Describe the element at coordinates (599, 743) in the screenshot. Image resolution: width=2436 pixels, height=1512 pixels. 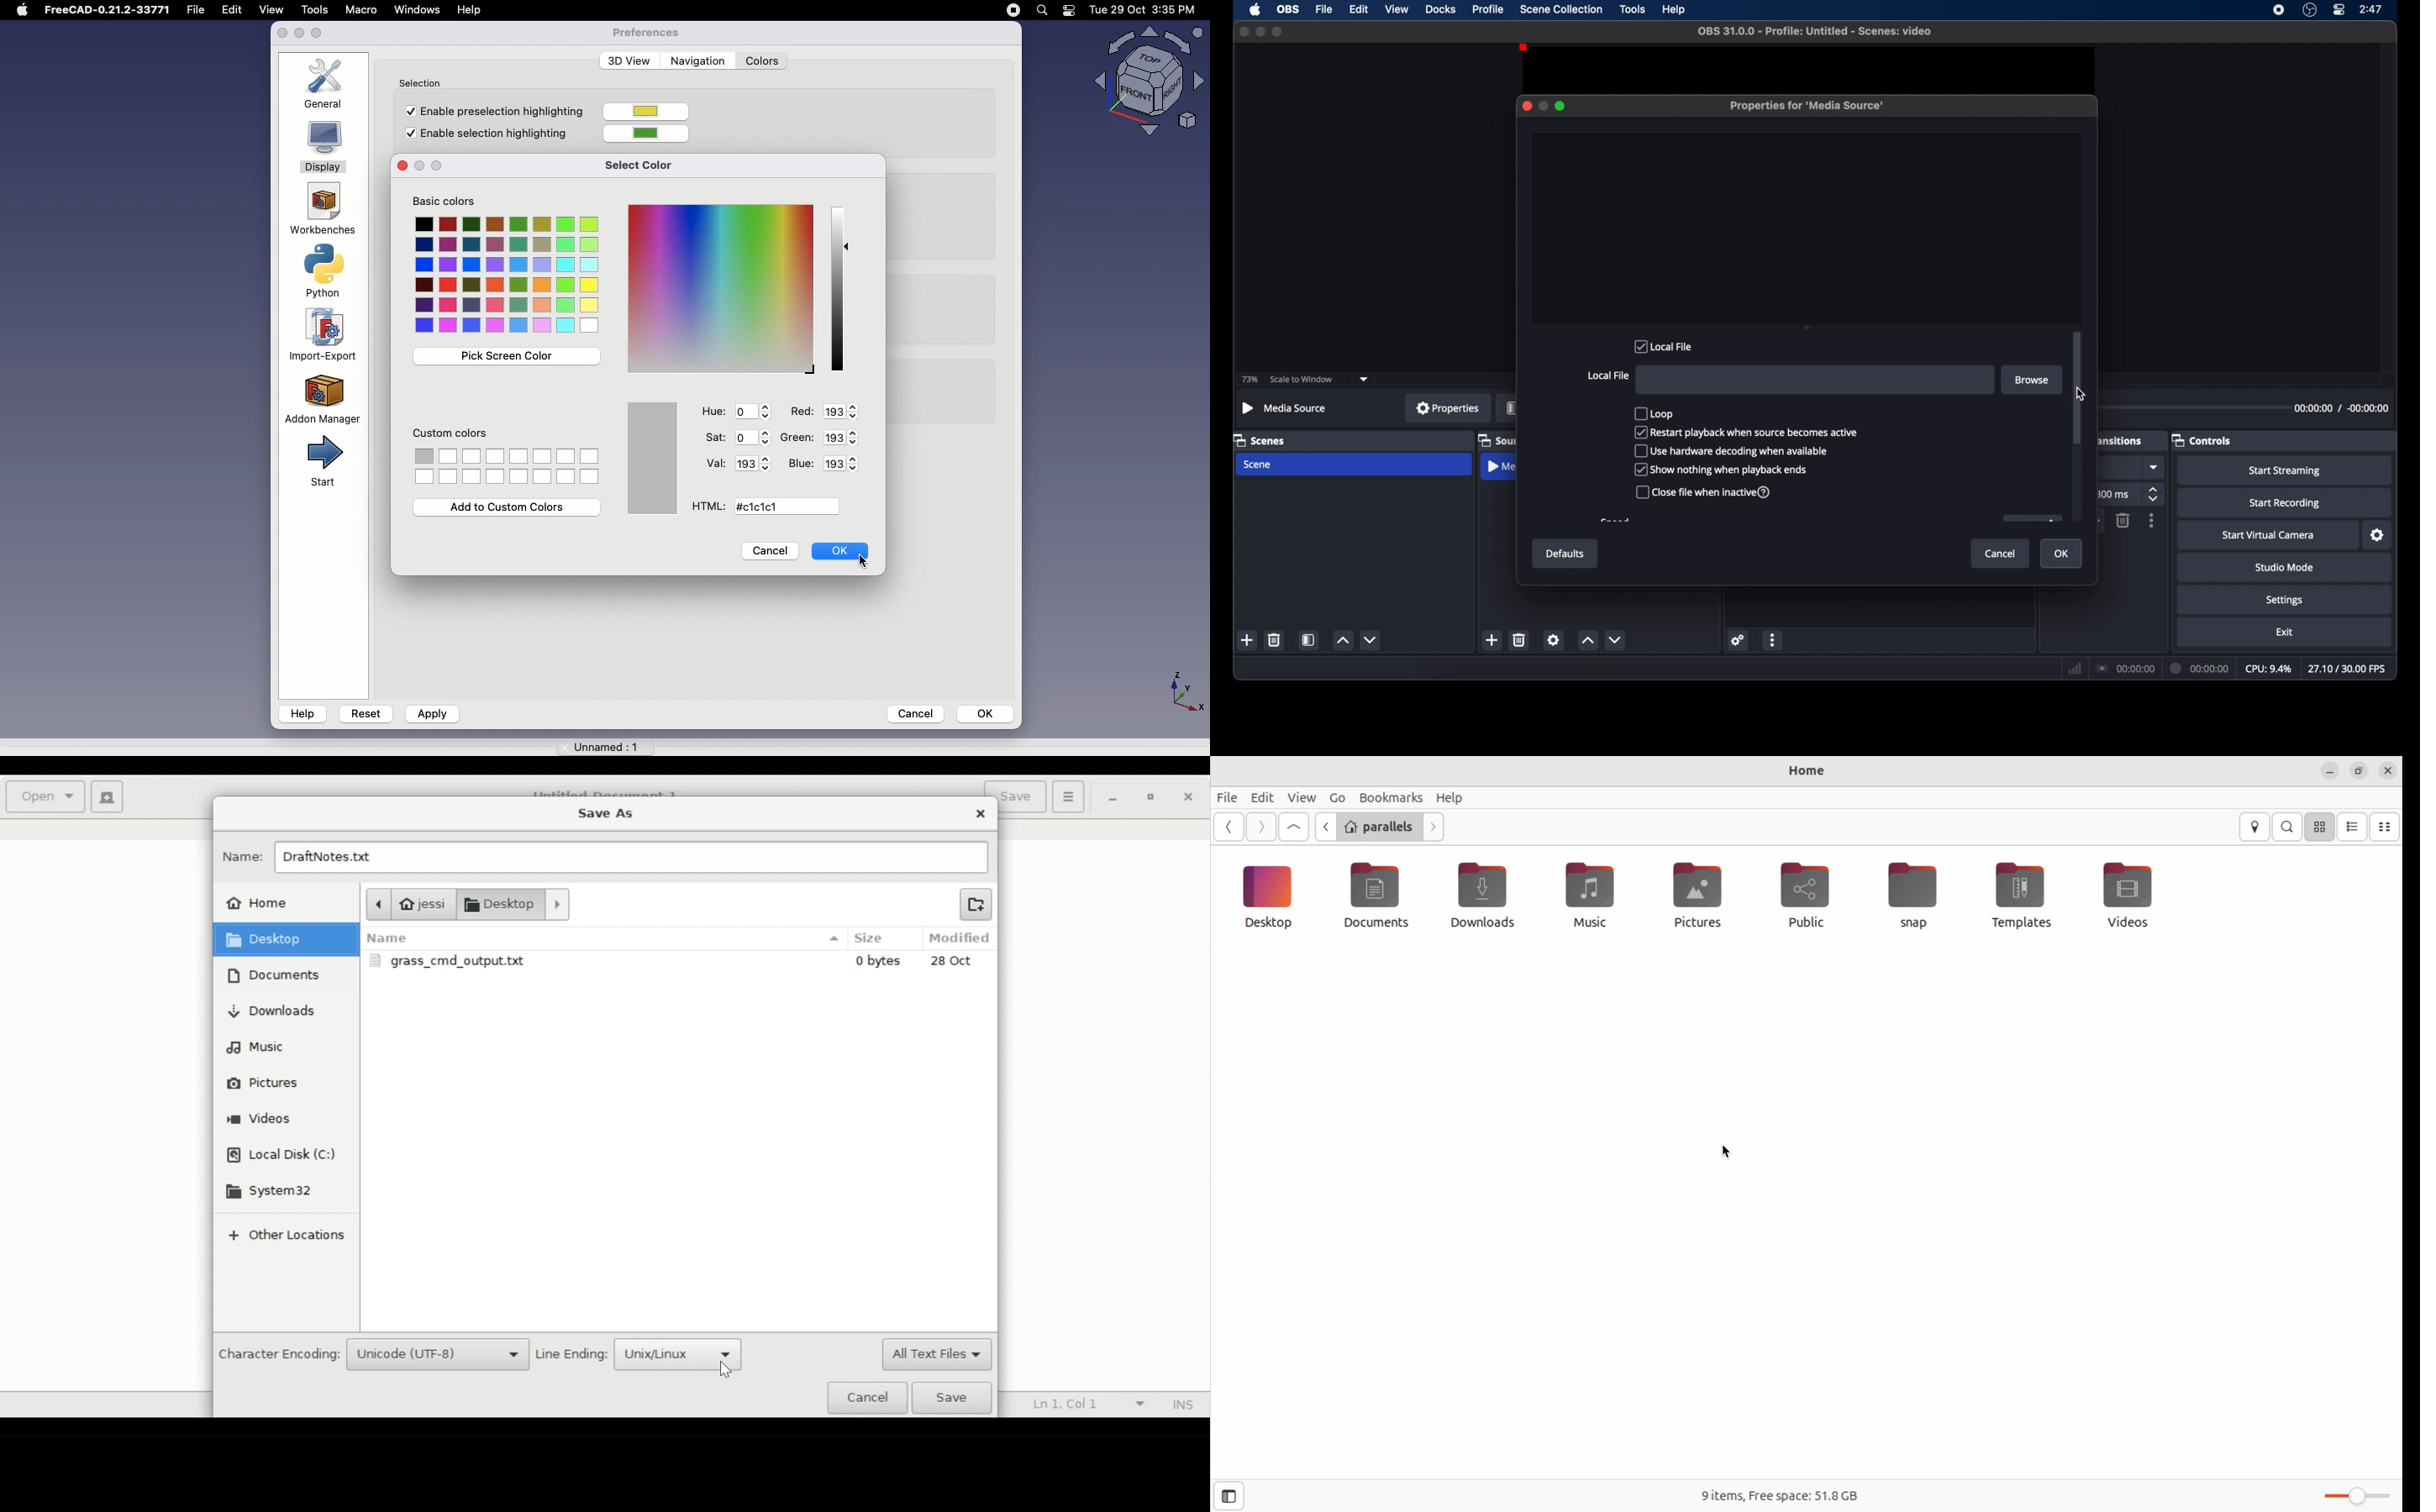
I see `Unnamed 1` at that location.